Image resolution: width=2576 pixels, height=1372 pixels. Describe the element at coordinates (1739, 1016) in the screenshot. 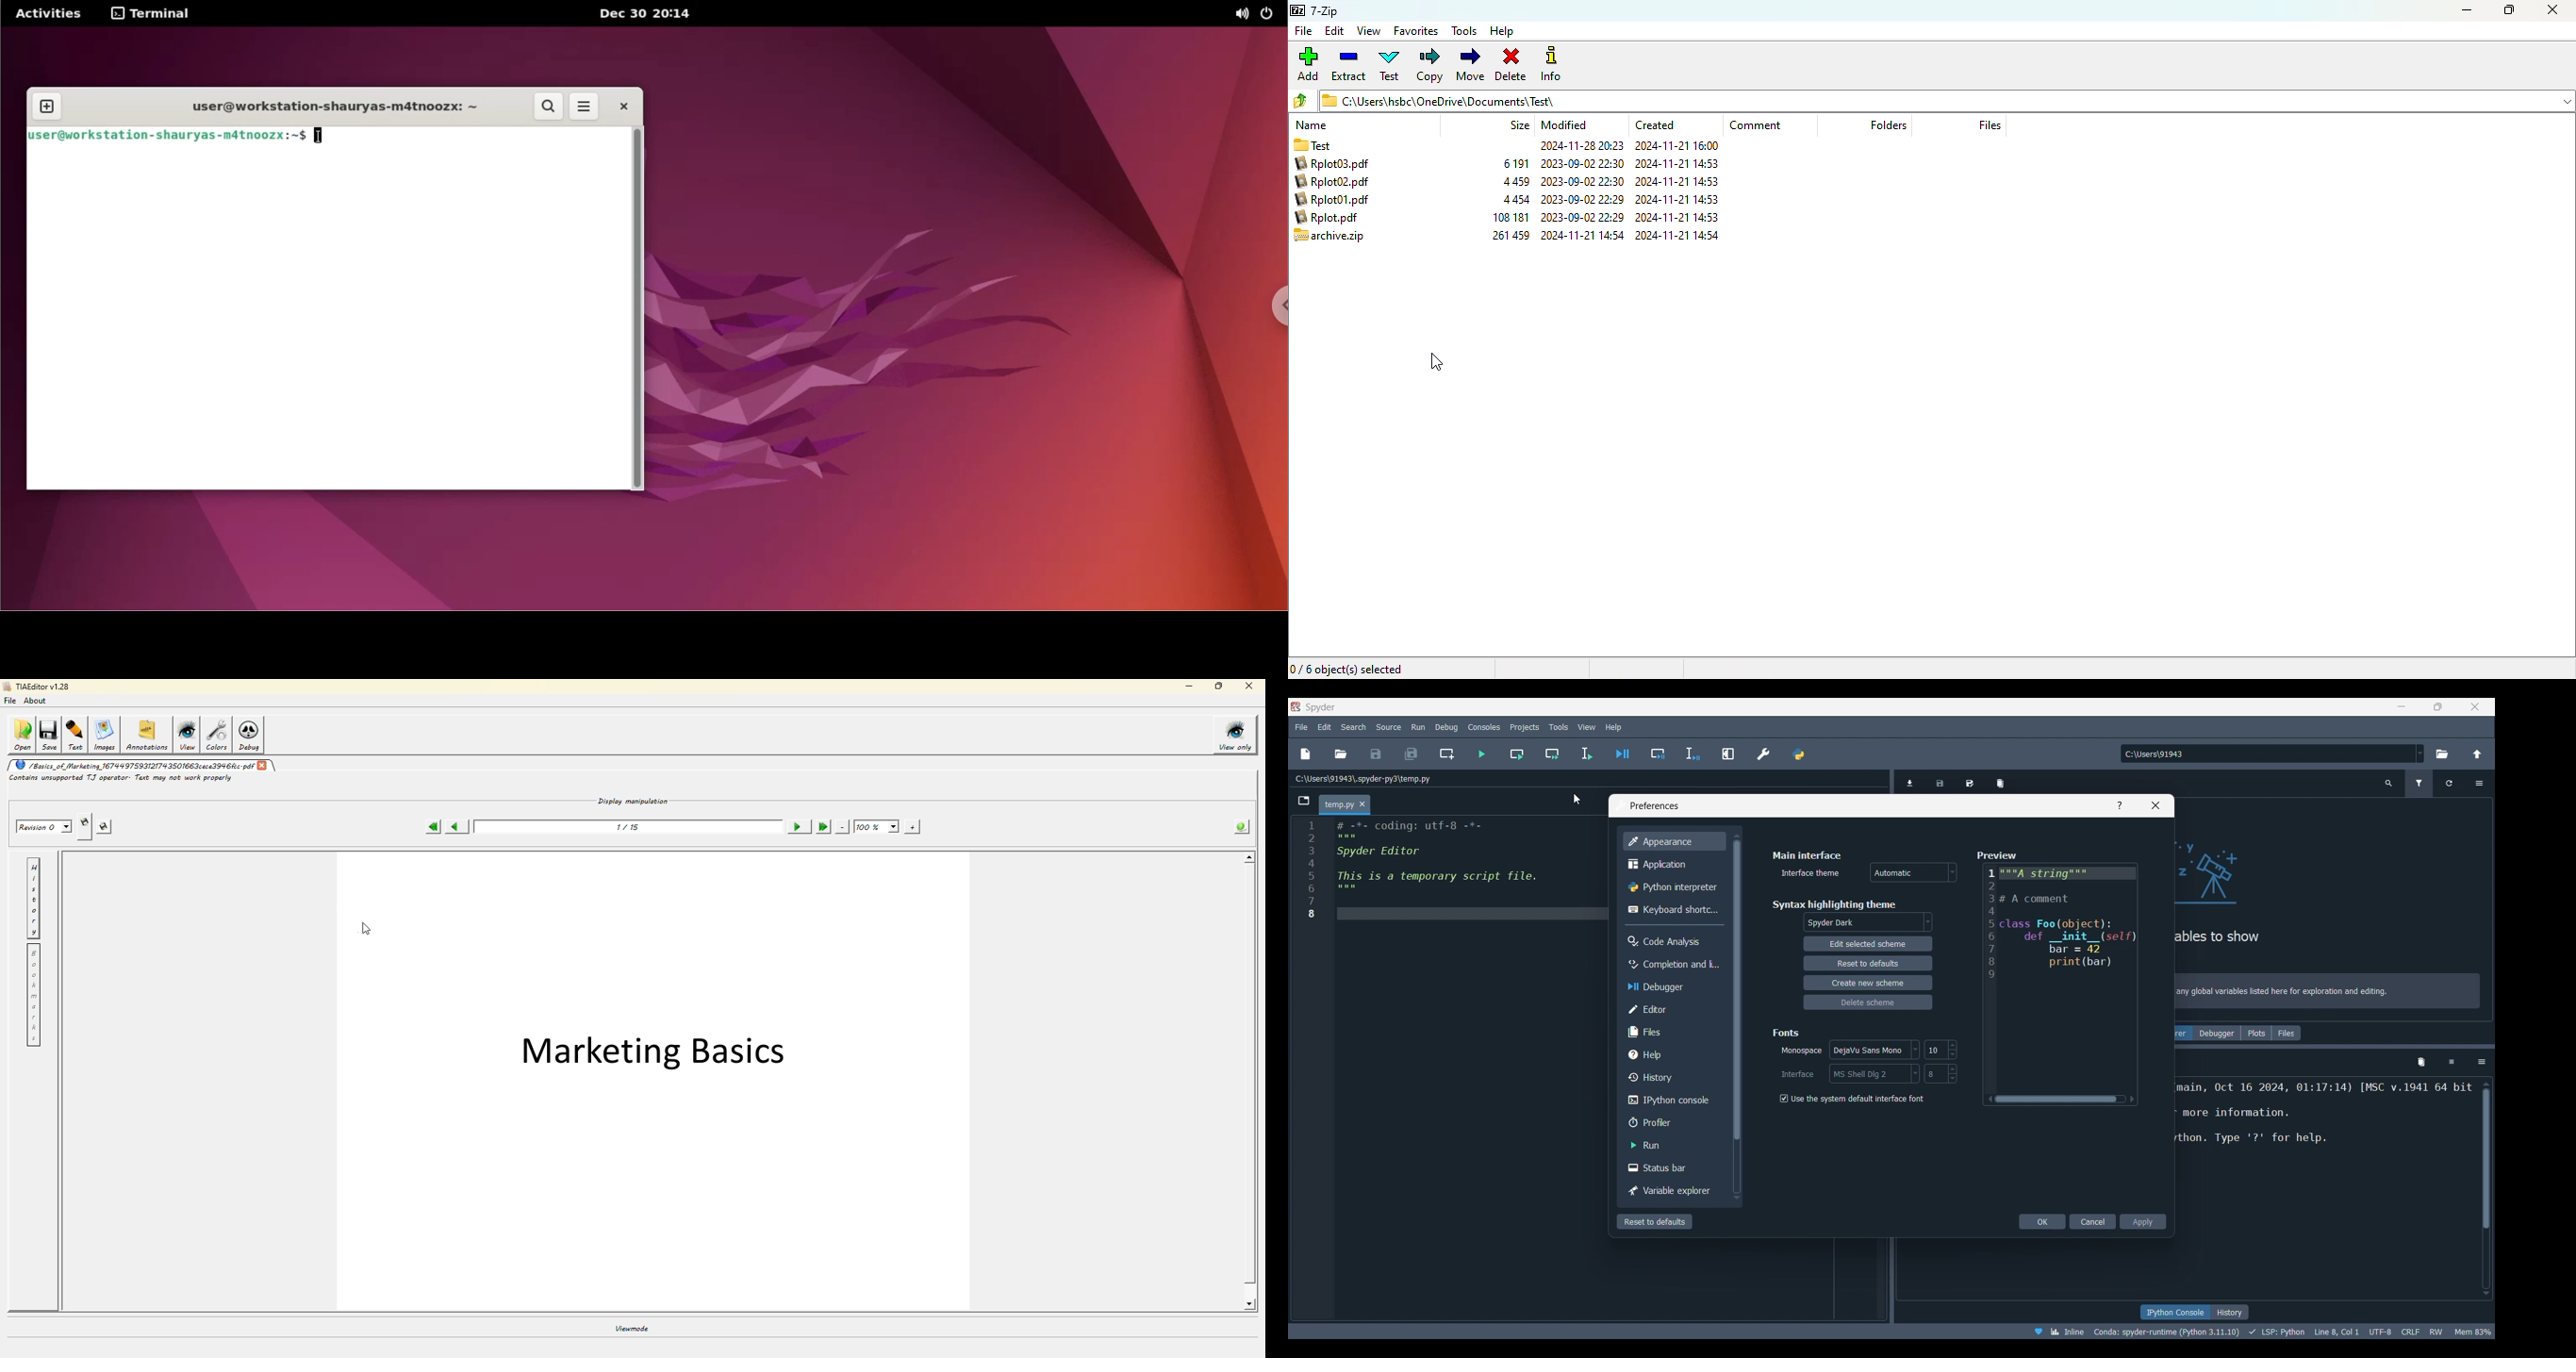

I see `scrollbar` at that location.